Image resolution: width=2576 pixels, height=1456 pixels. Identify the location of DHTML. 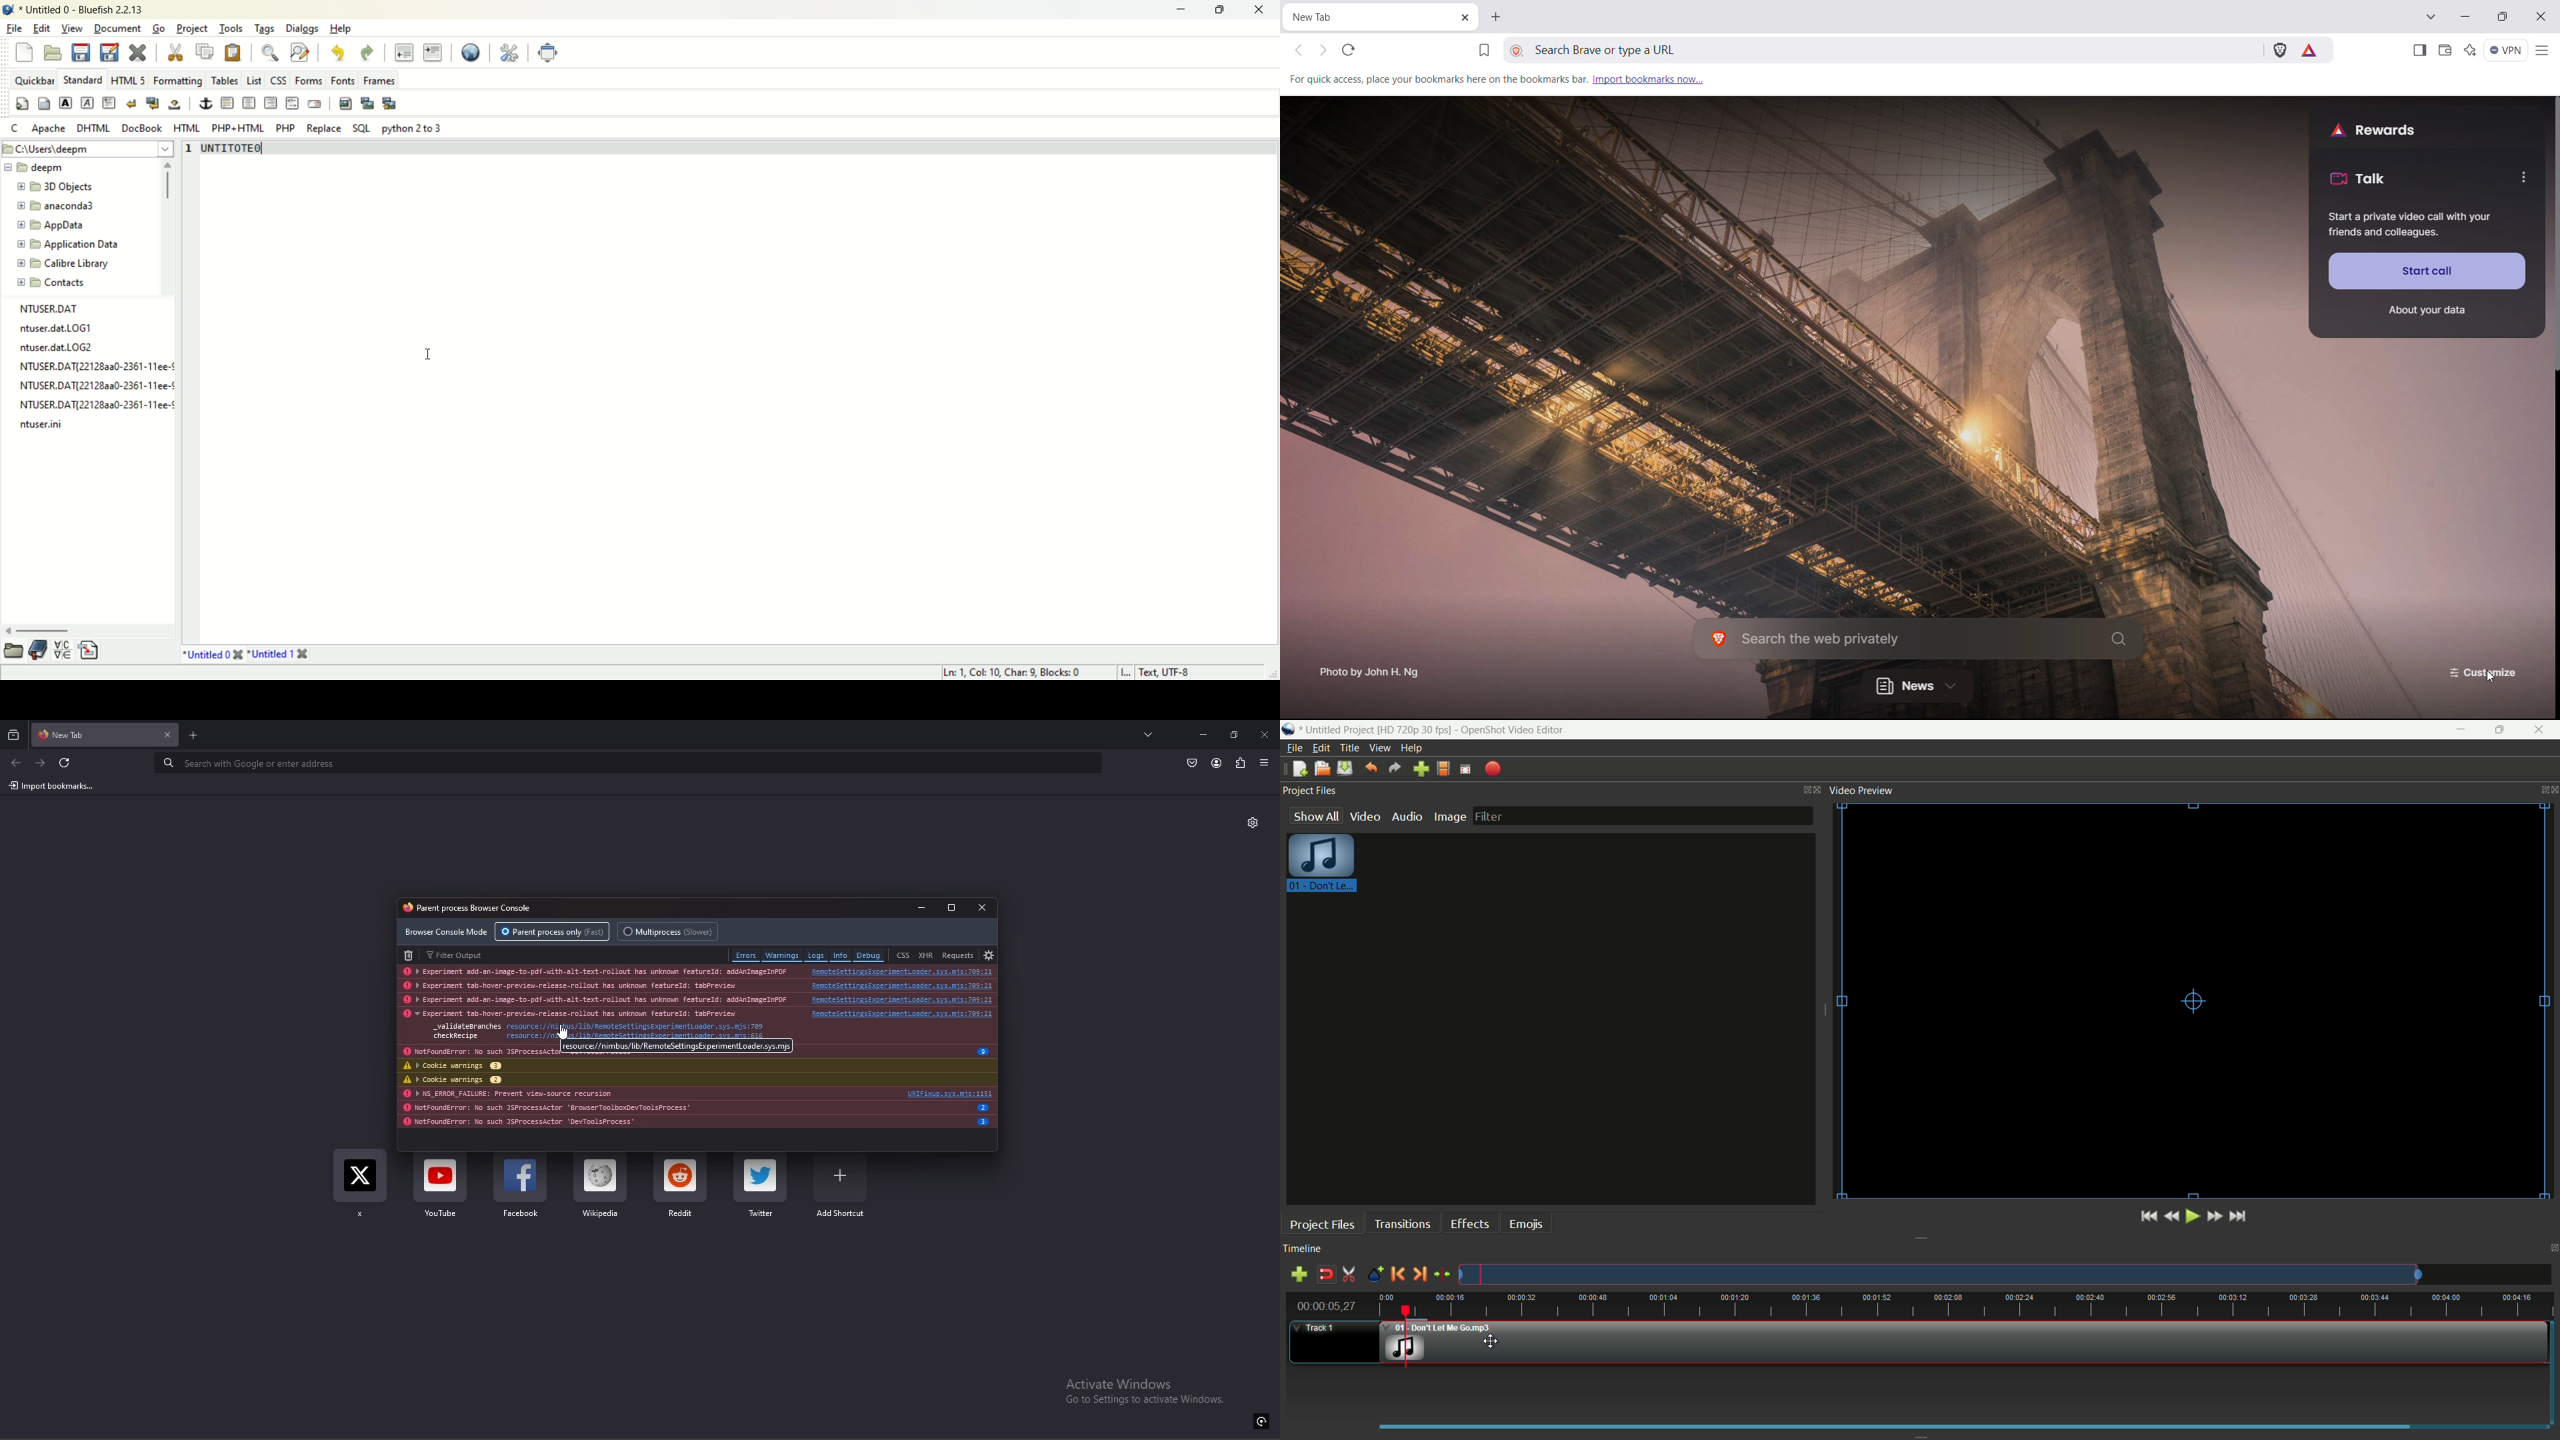
(93, 127).